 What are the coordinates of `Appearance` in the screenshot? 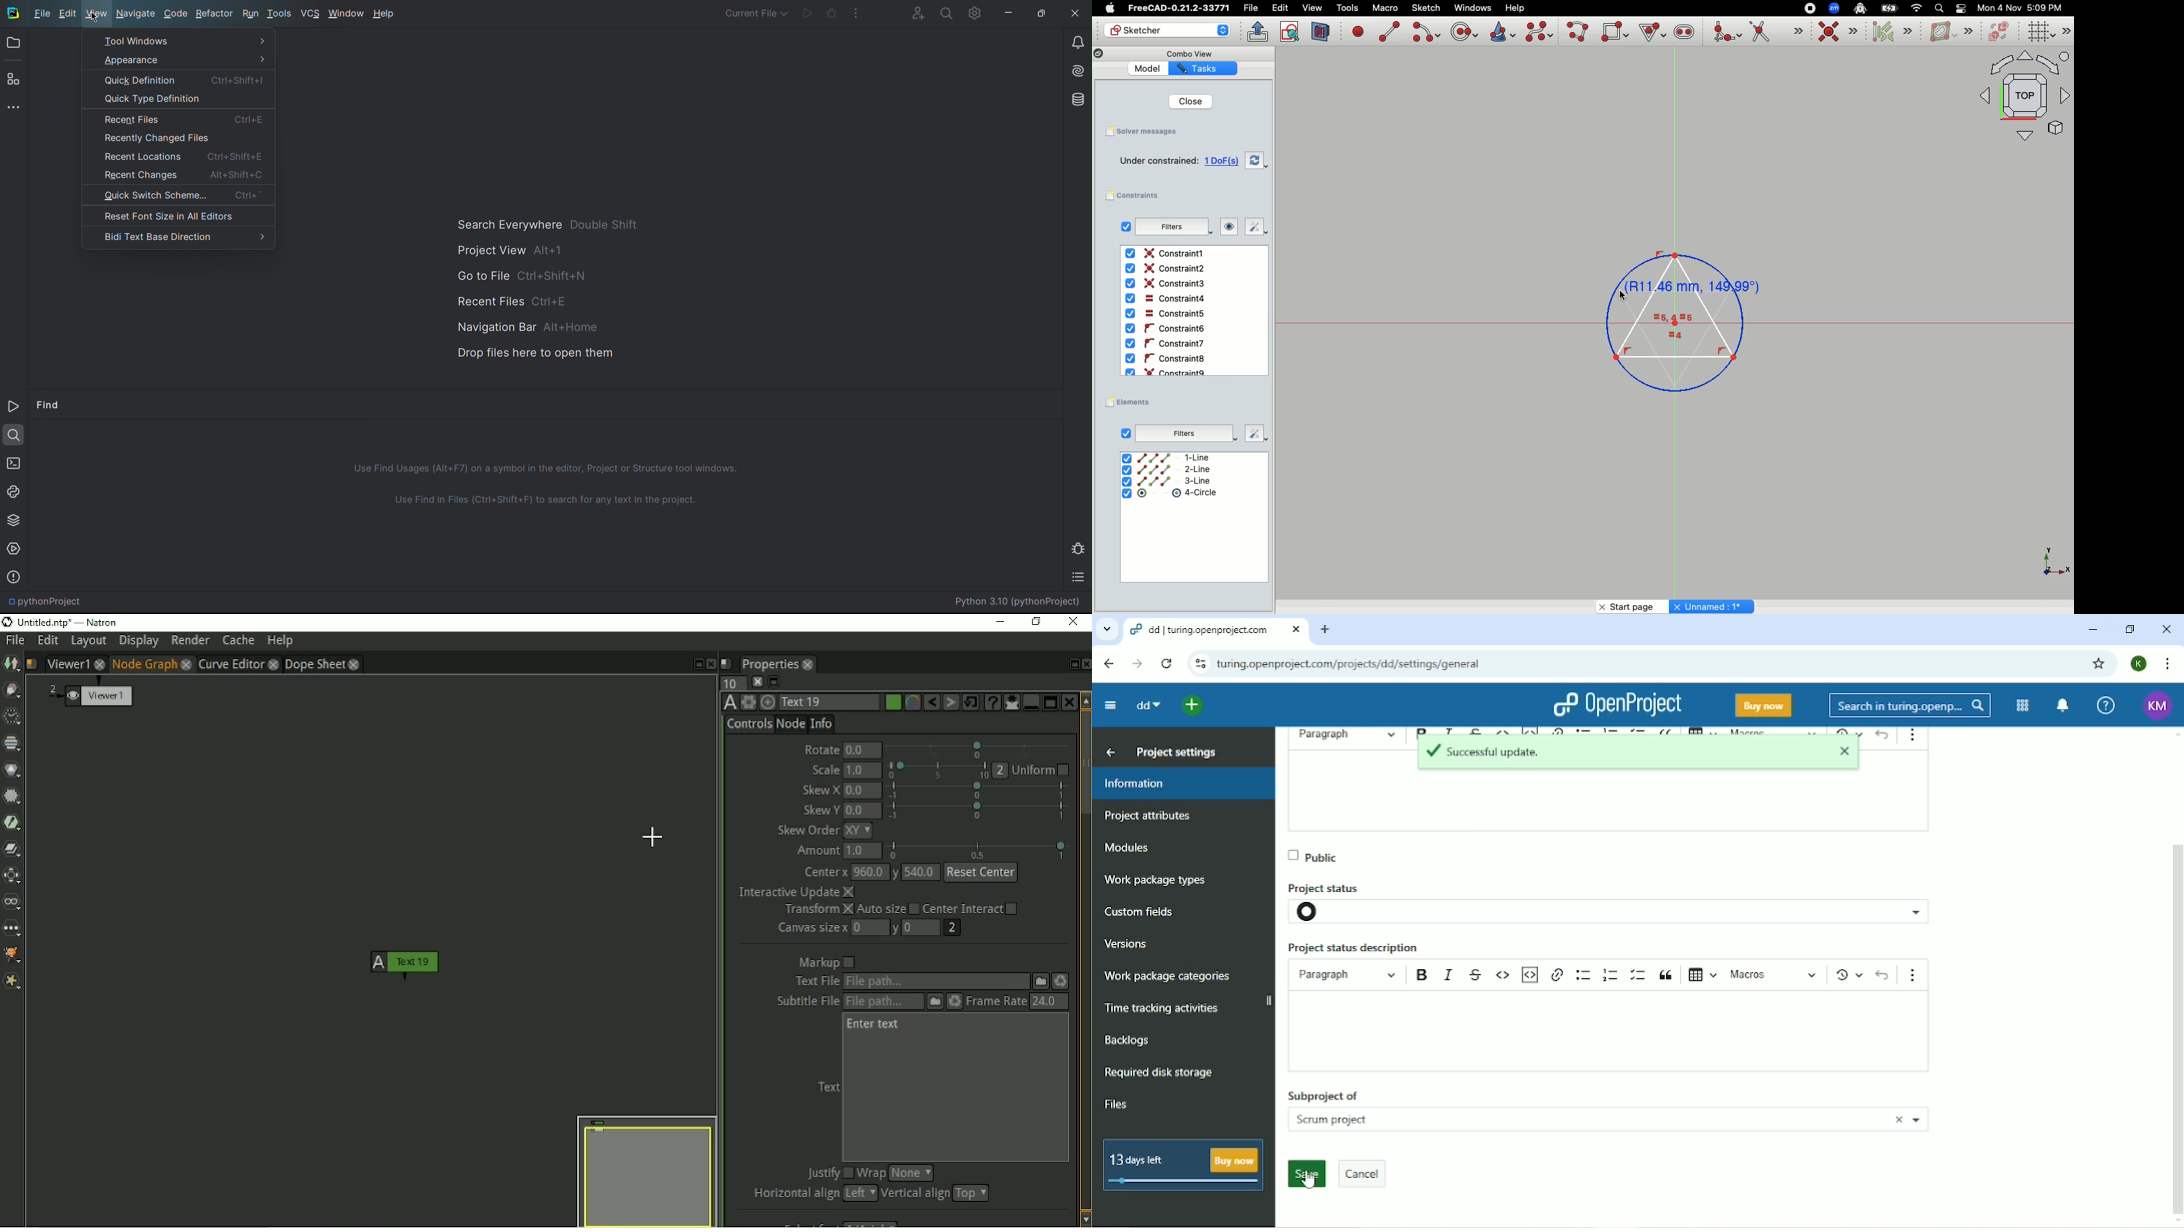 It's located at (180, 61).